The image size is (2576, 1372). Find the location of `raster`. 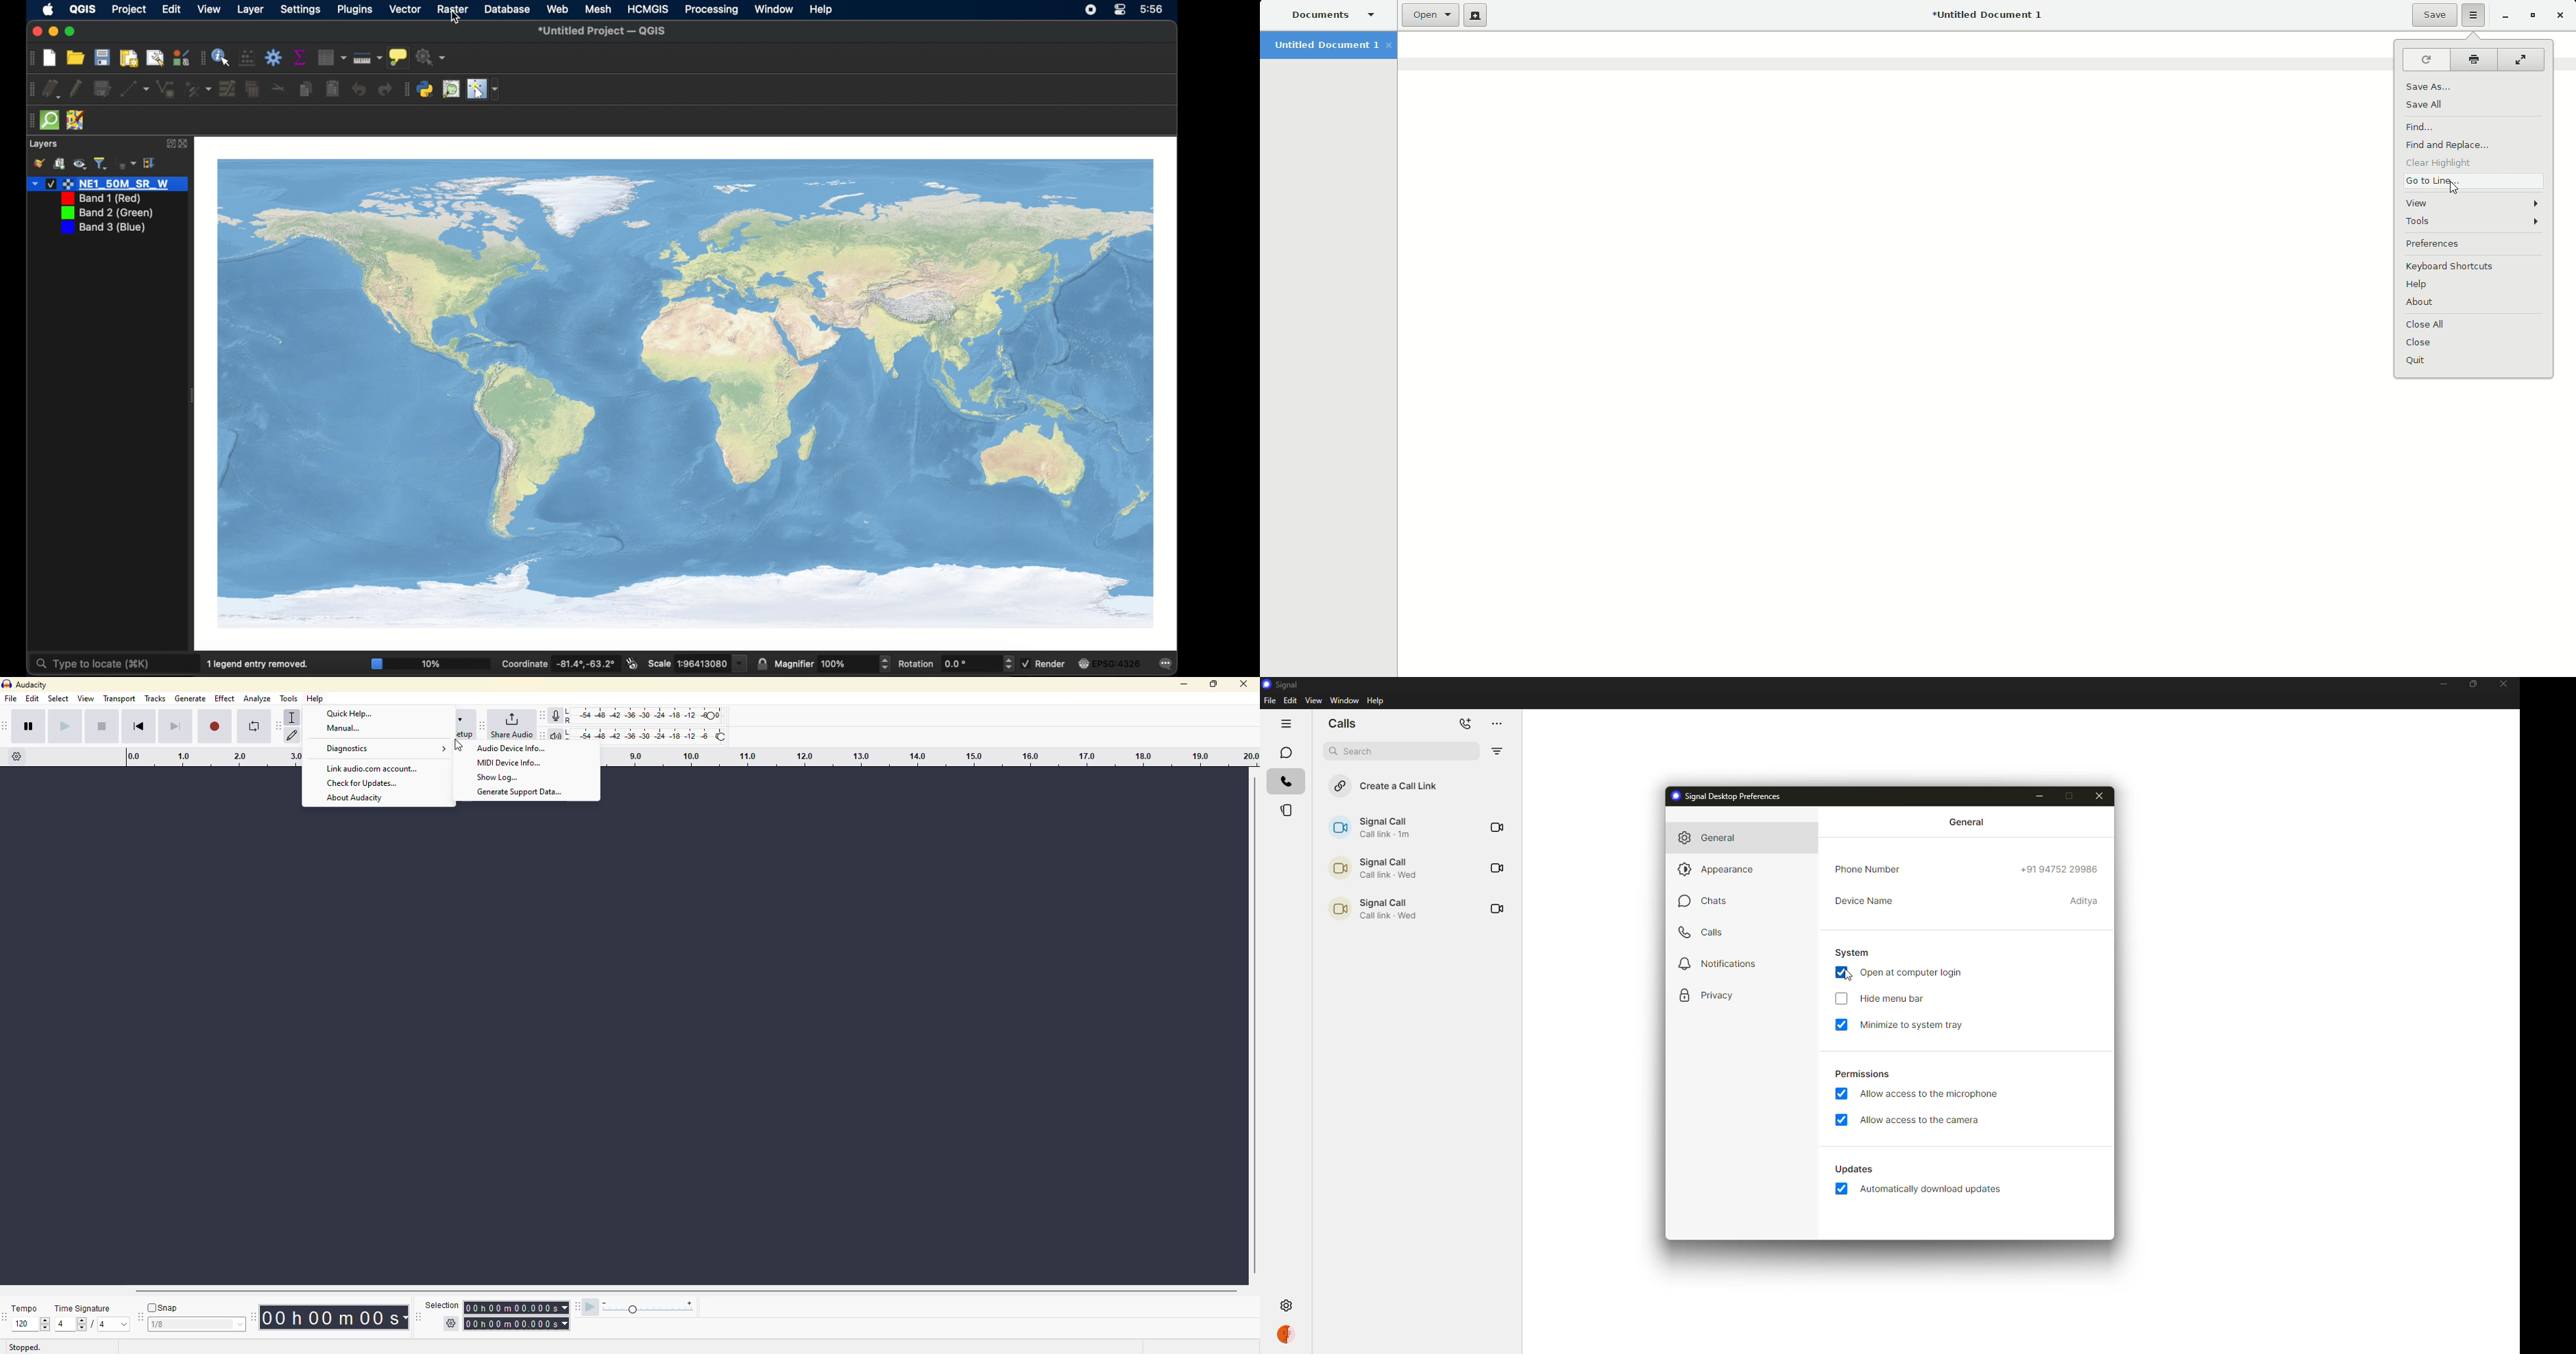

raster is located at coordinates (453, 9).